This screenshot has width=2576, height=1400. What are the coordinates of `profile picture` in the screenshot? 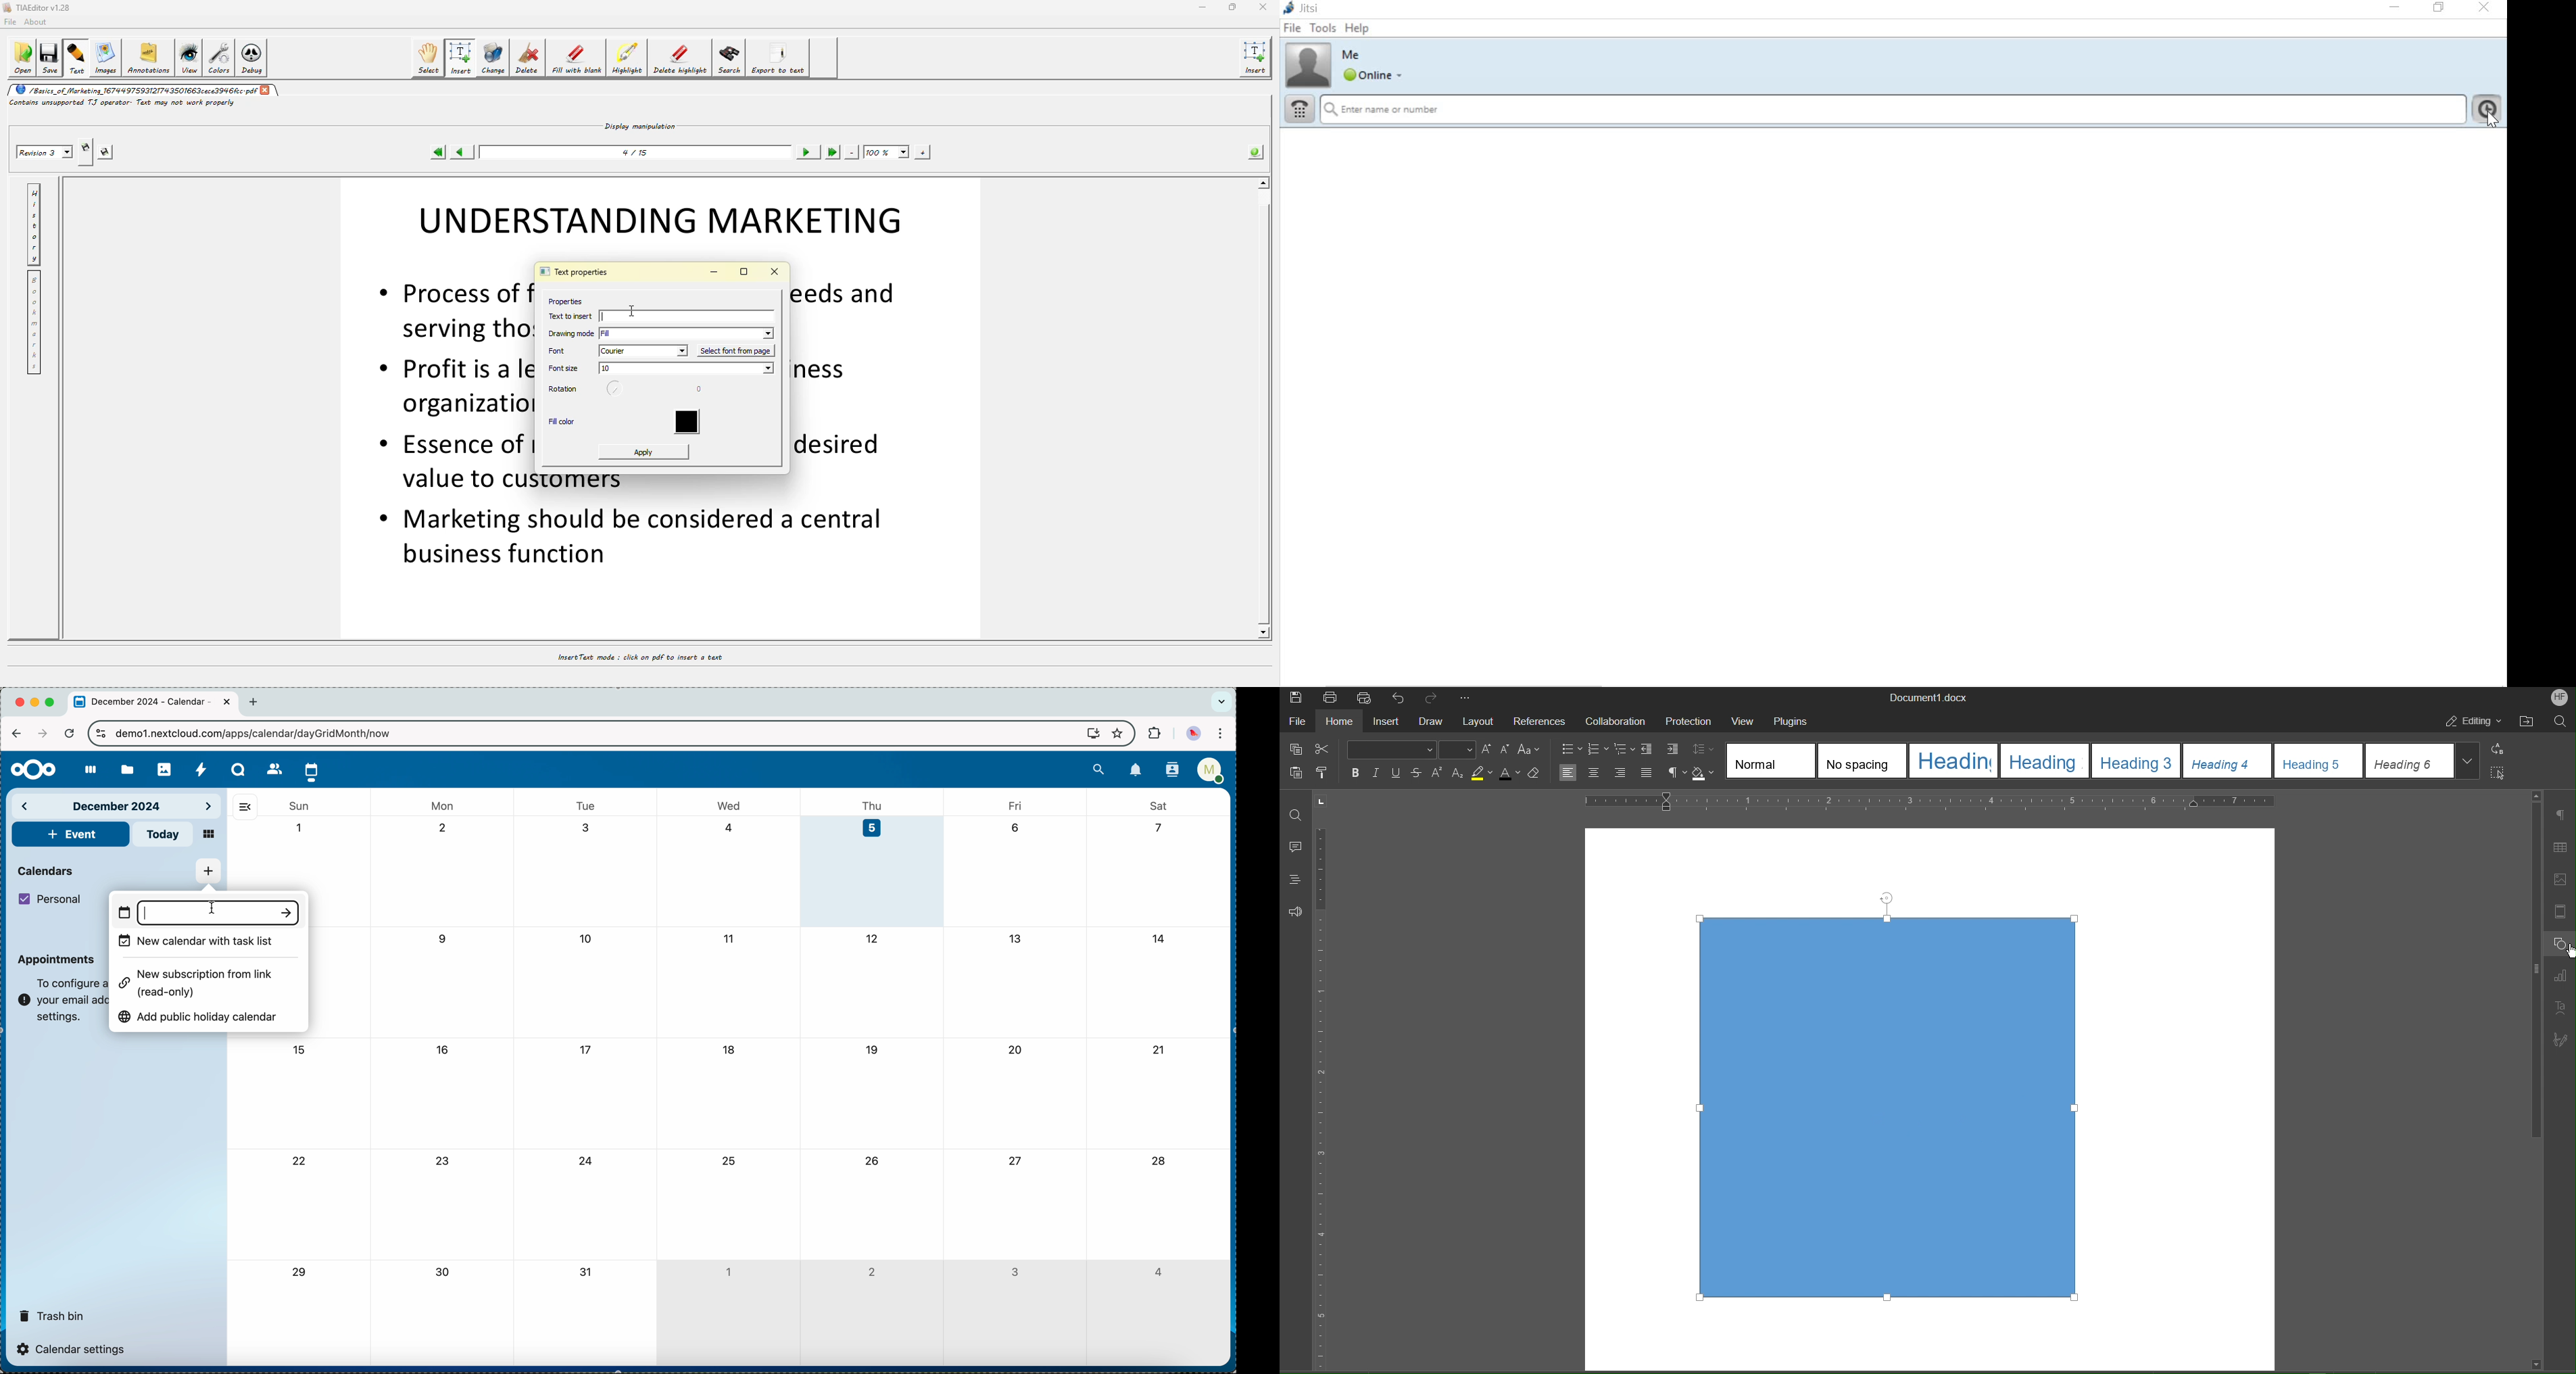 It's located at (1193, 733).